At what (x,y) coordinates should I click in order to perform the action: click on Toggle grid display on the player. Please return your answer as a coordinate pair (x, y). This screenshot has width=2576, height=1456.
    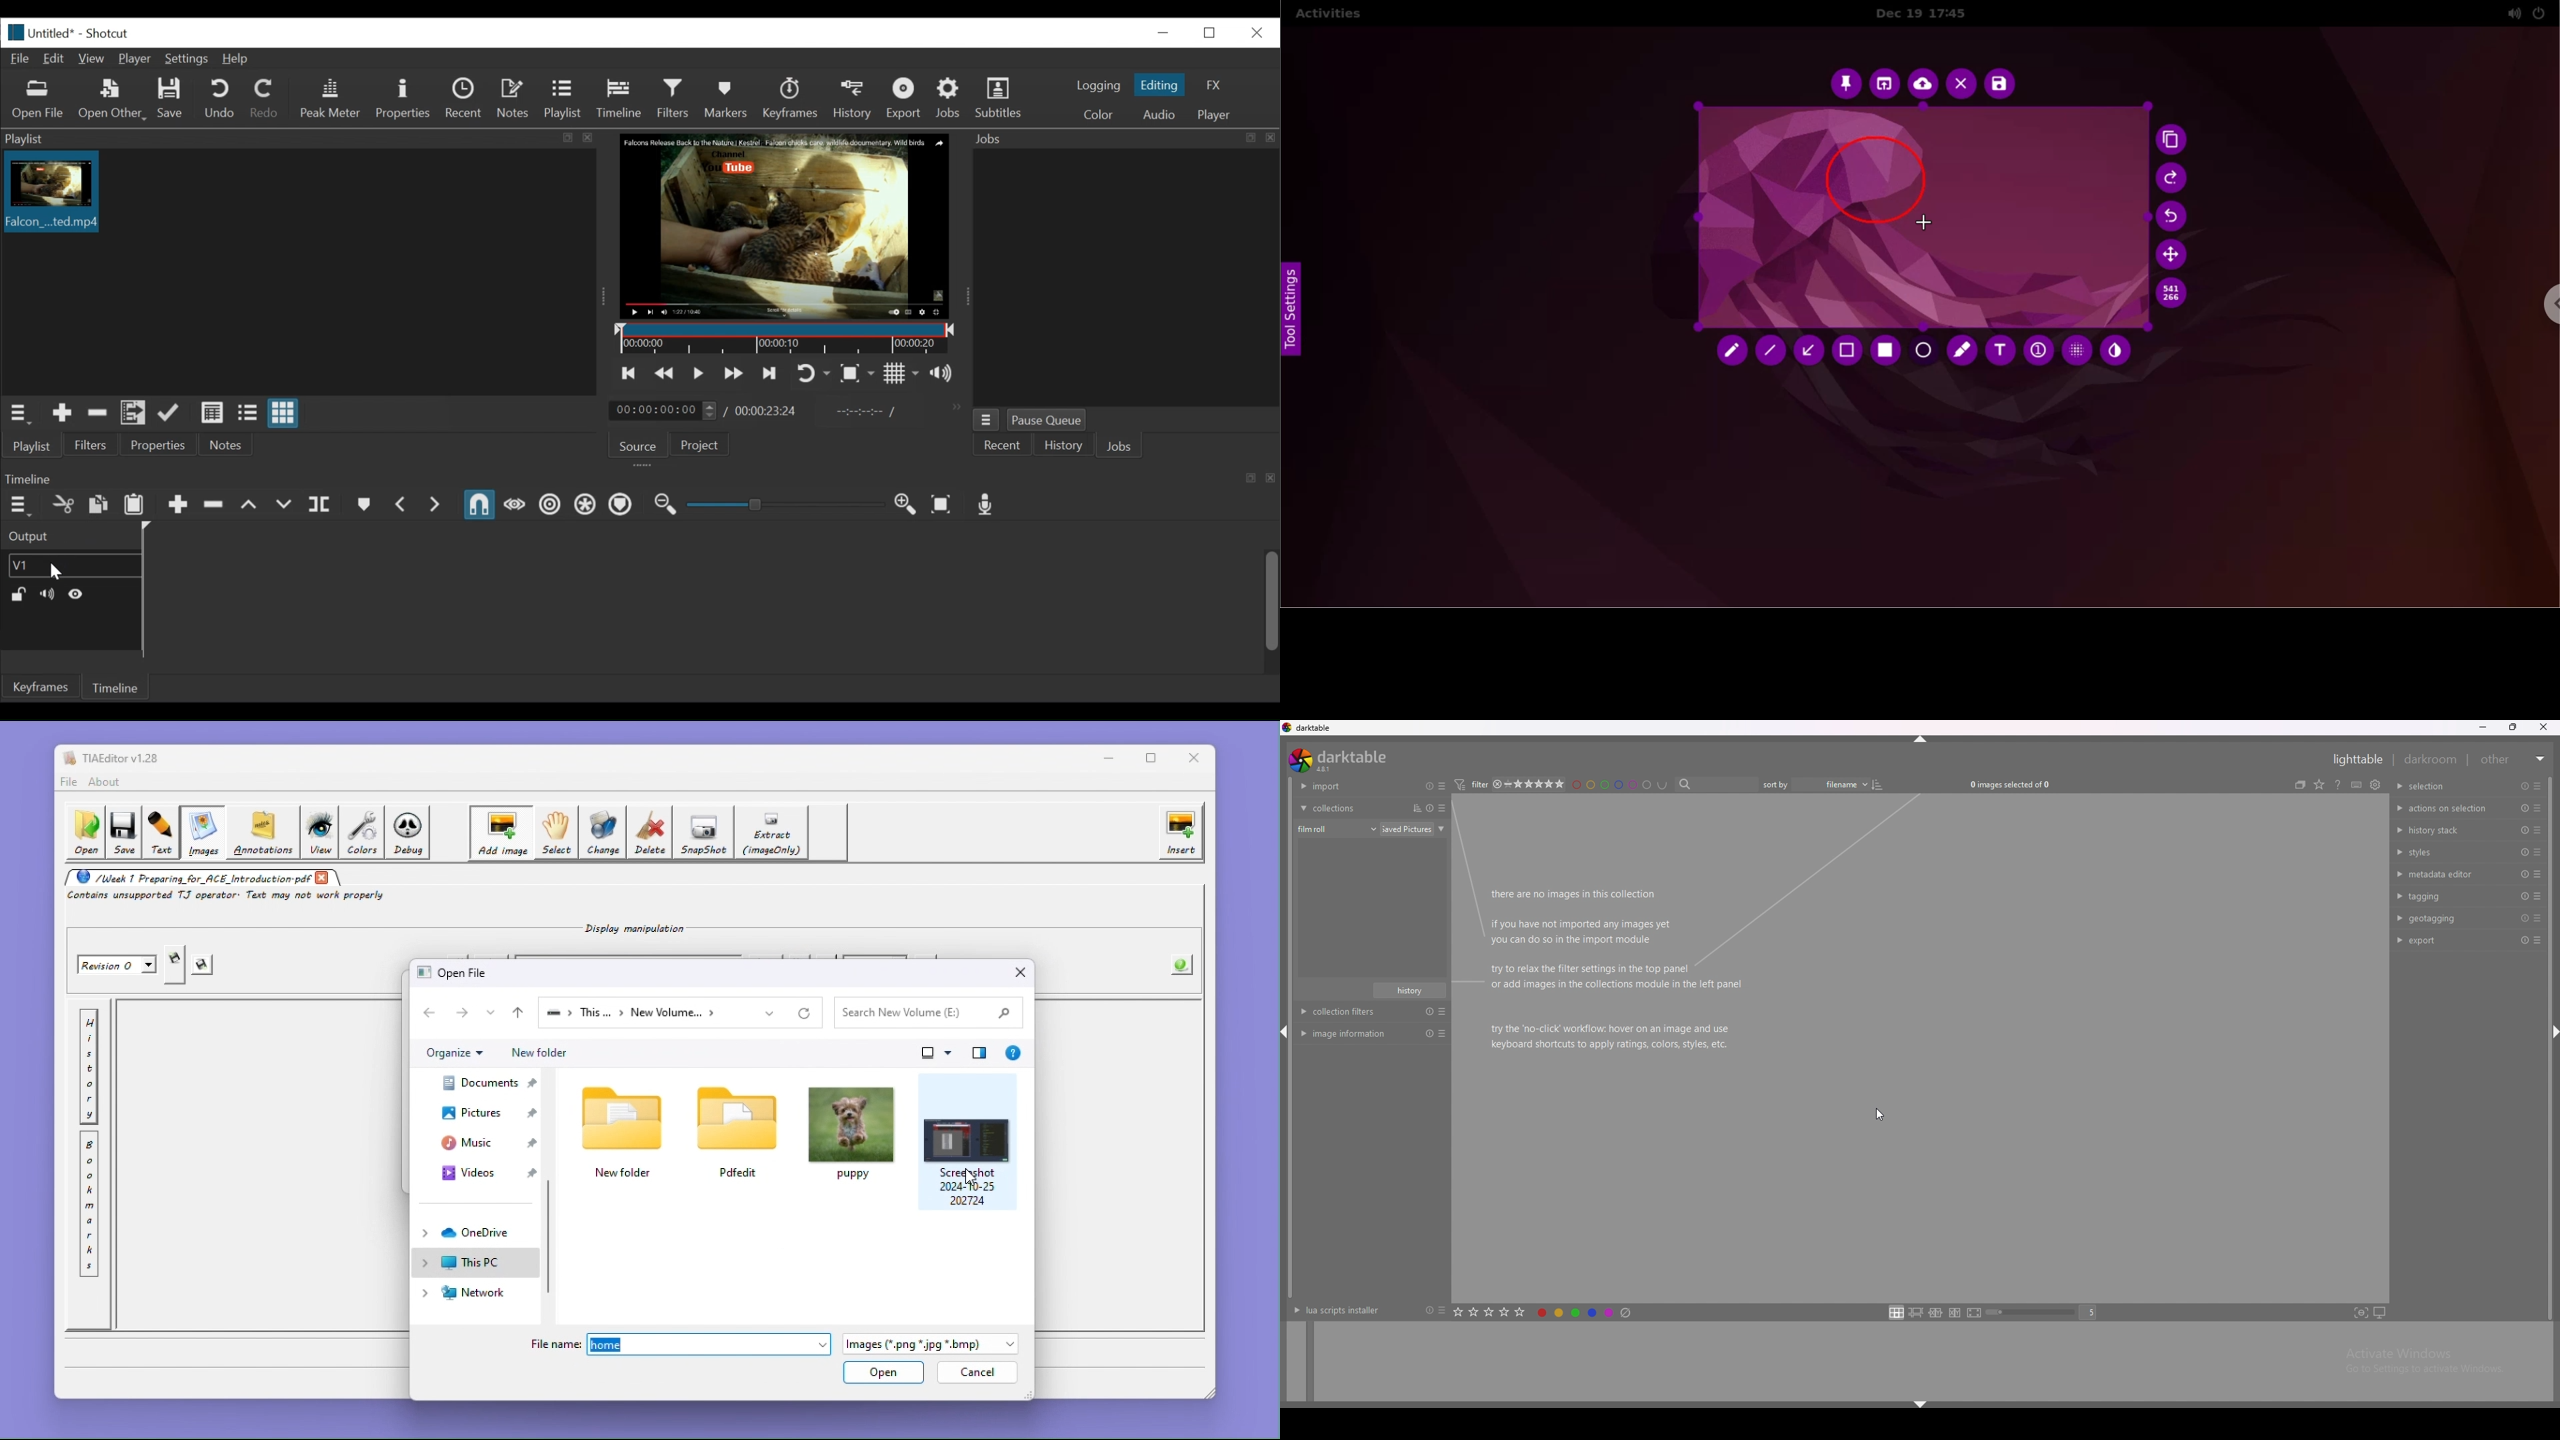
    Looking at the image, I should click on (901, 373).